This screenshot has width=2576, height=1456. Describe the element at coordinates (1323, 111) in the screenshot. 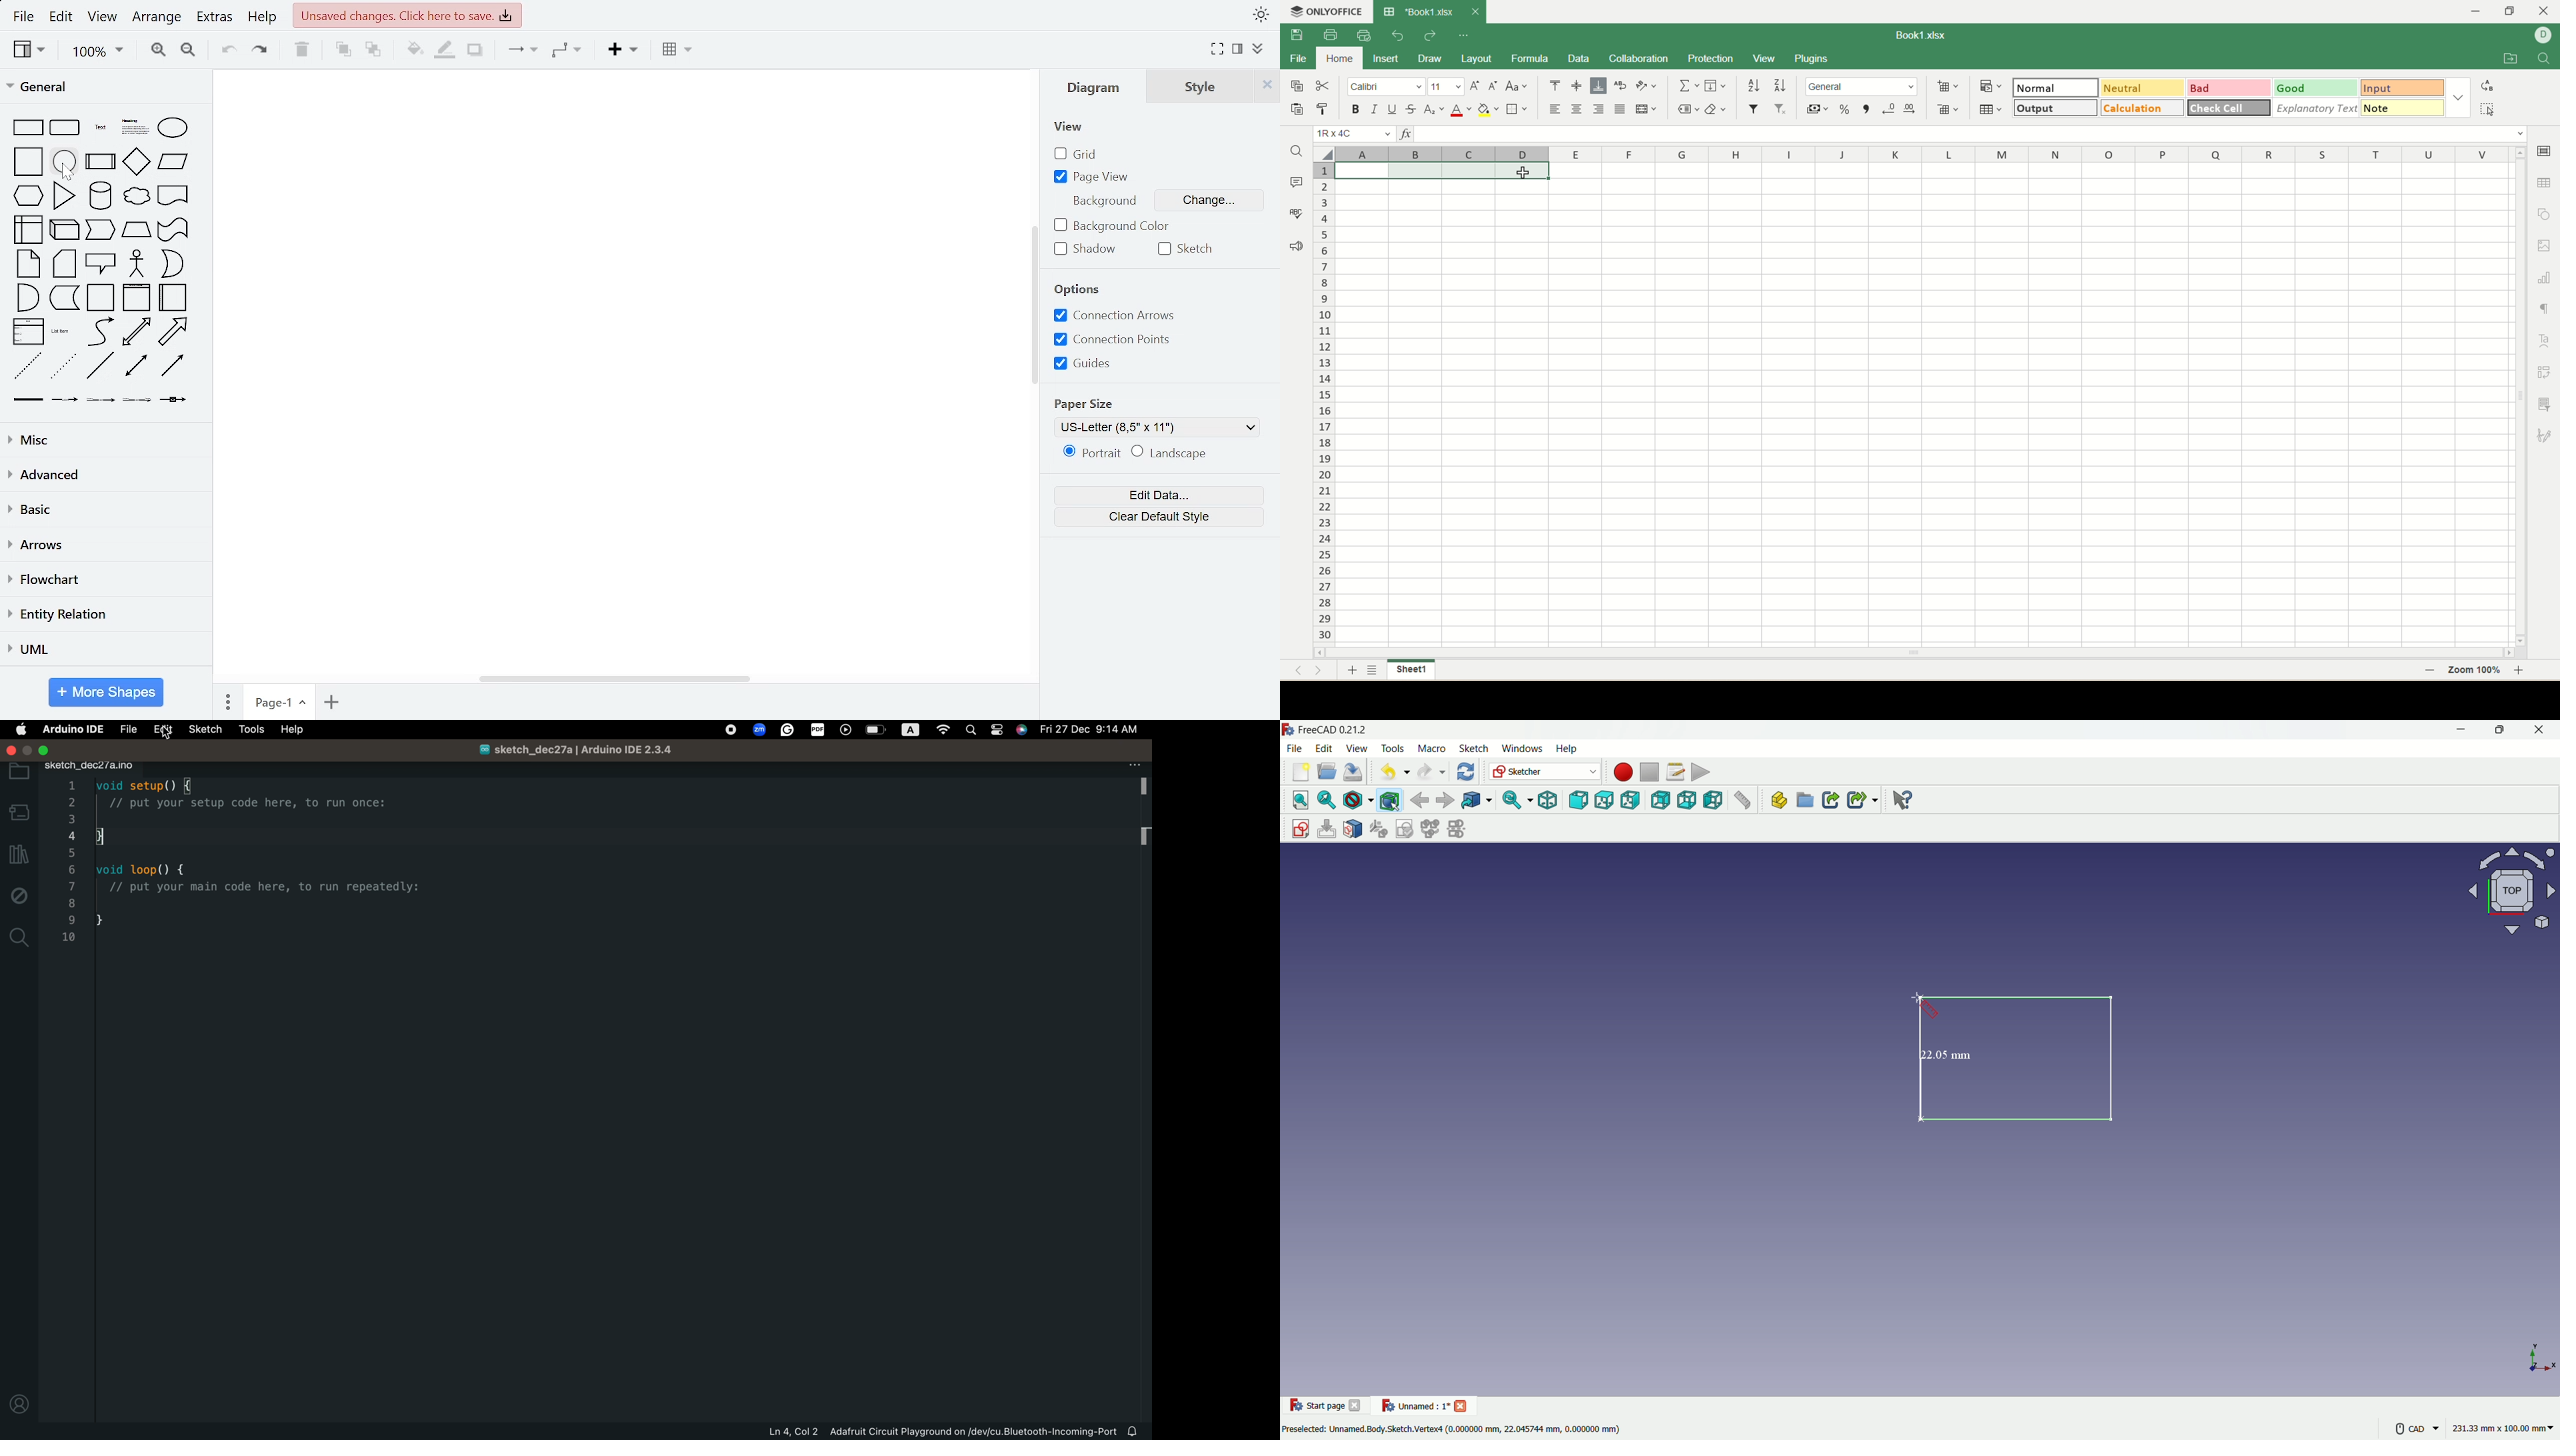

I see `copy style` at that location.